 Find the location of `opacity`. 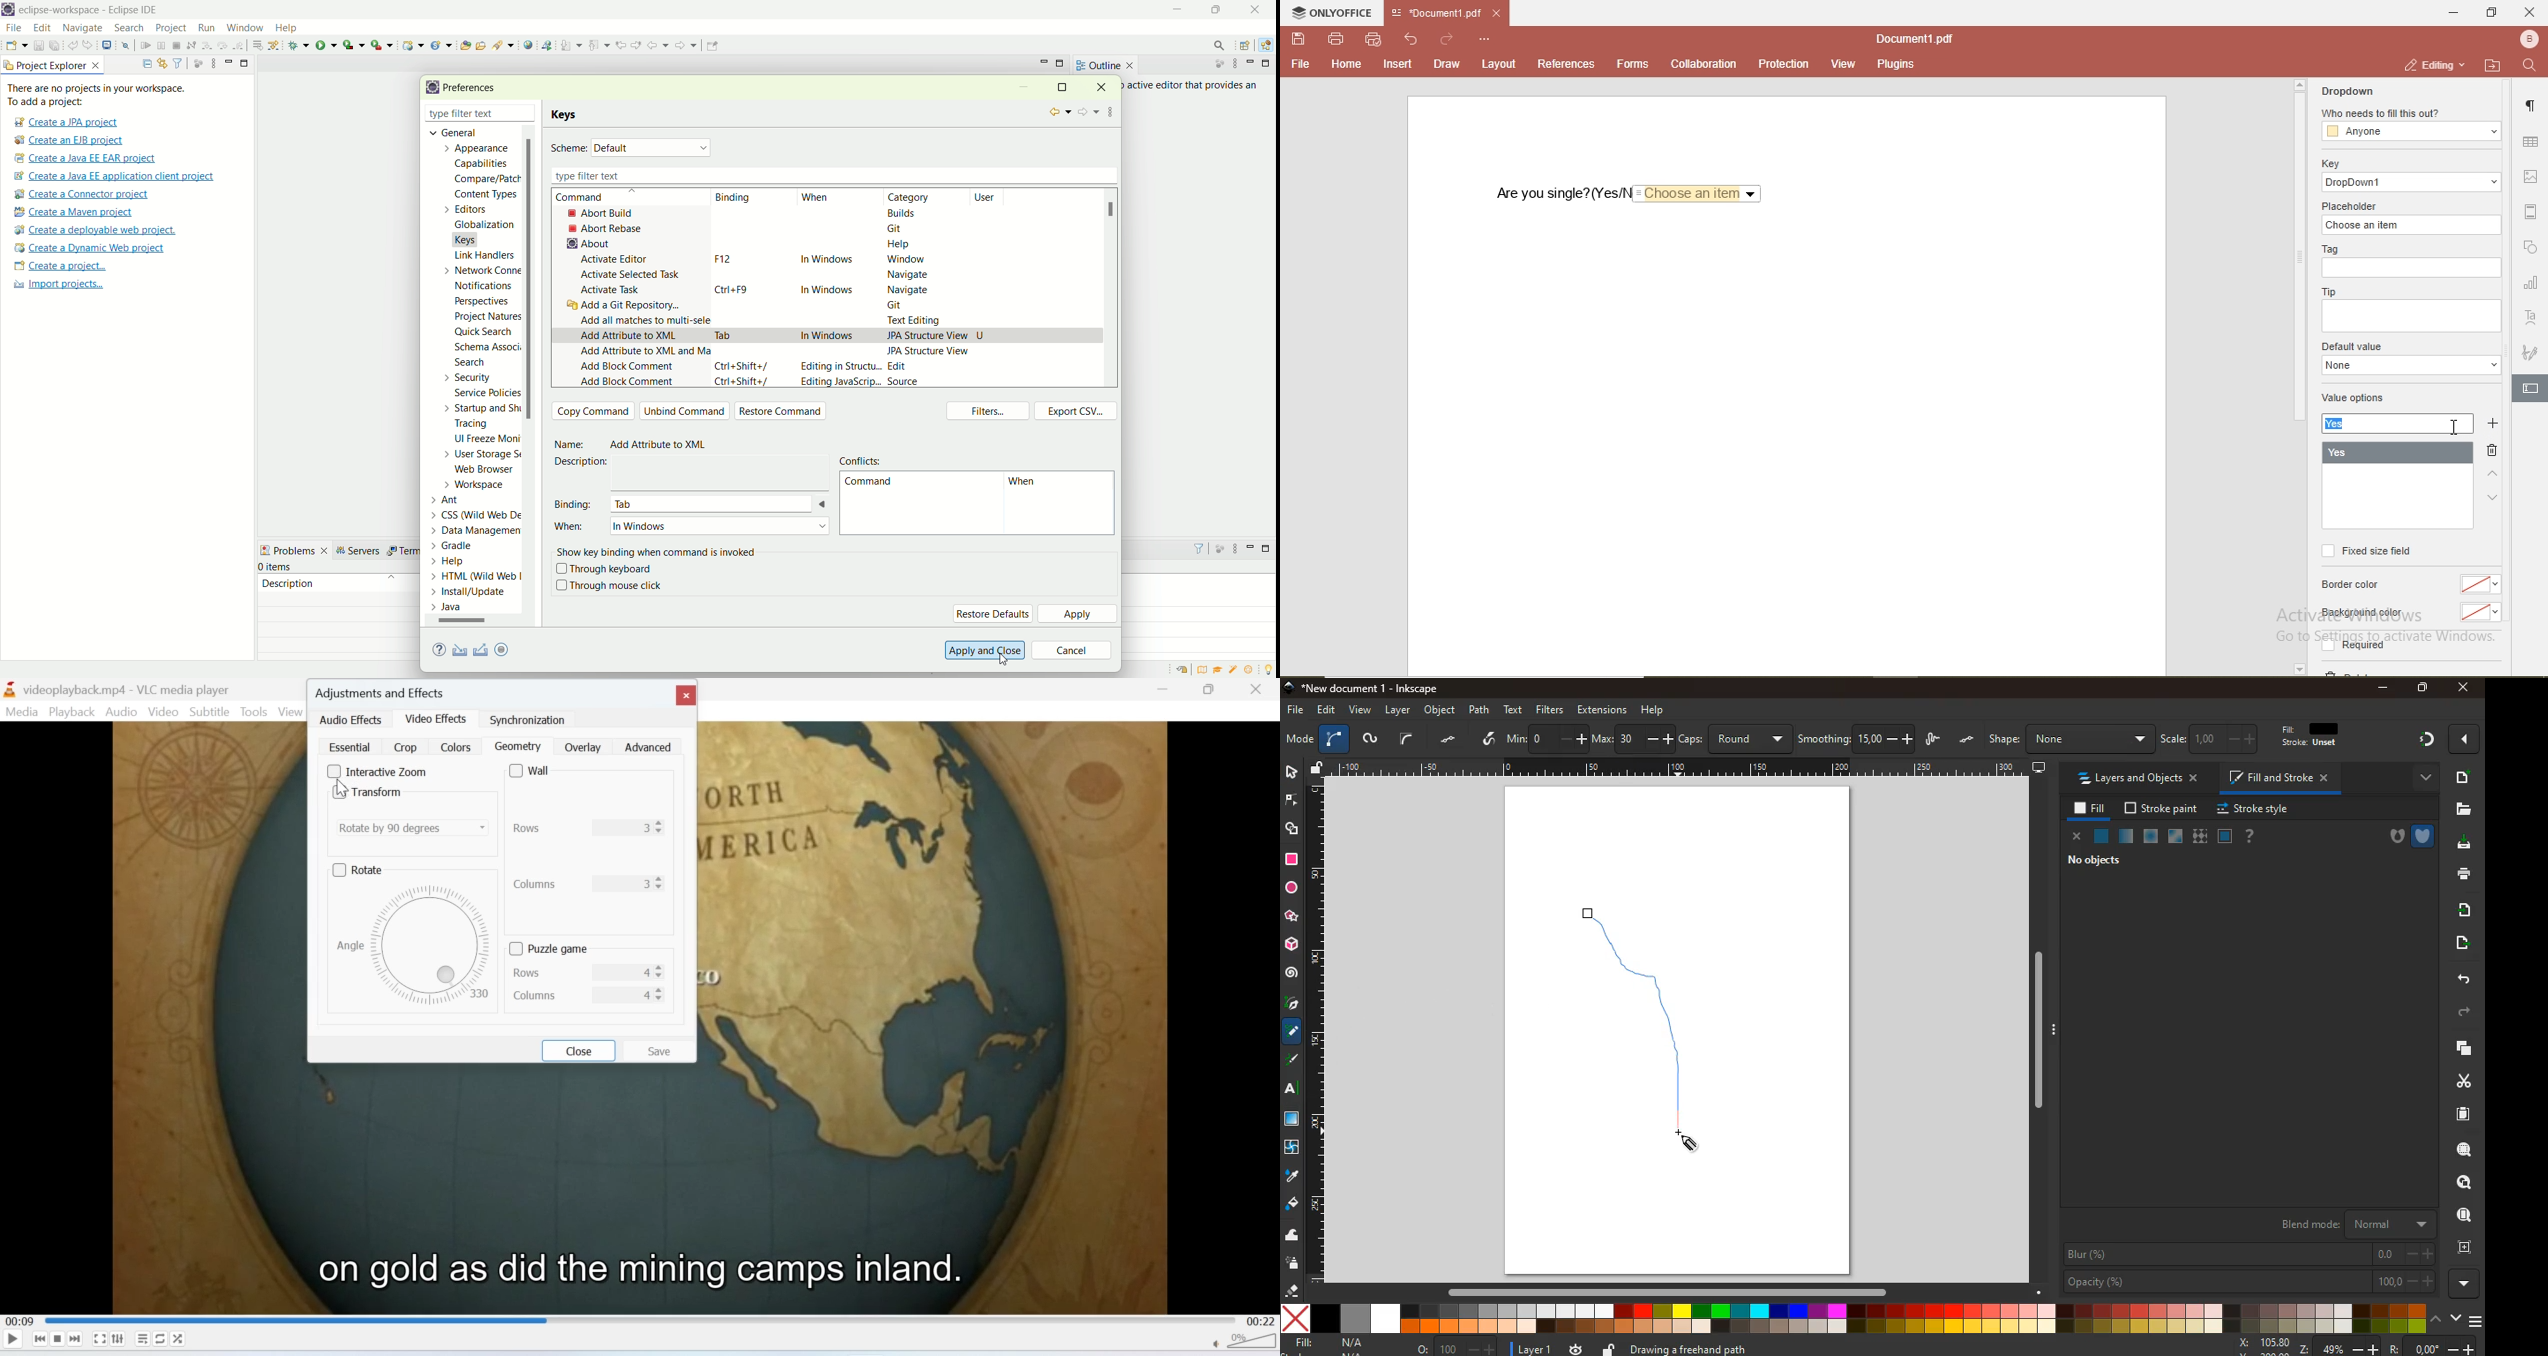

opacity is located at coordinates (2128, 837).